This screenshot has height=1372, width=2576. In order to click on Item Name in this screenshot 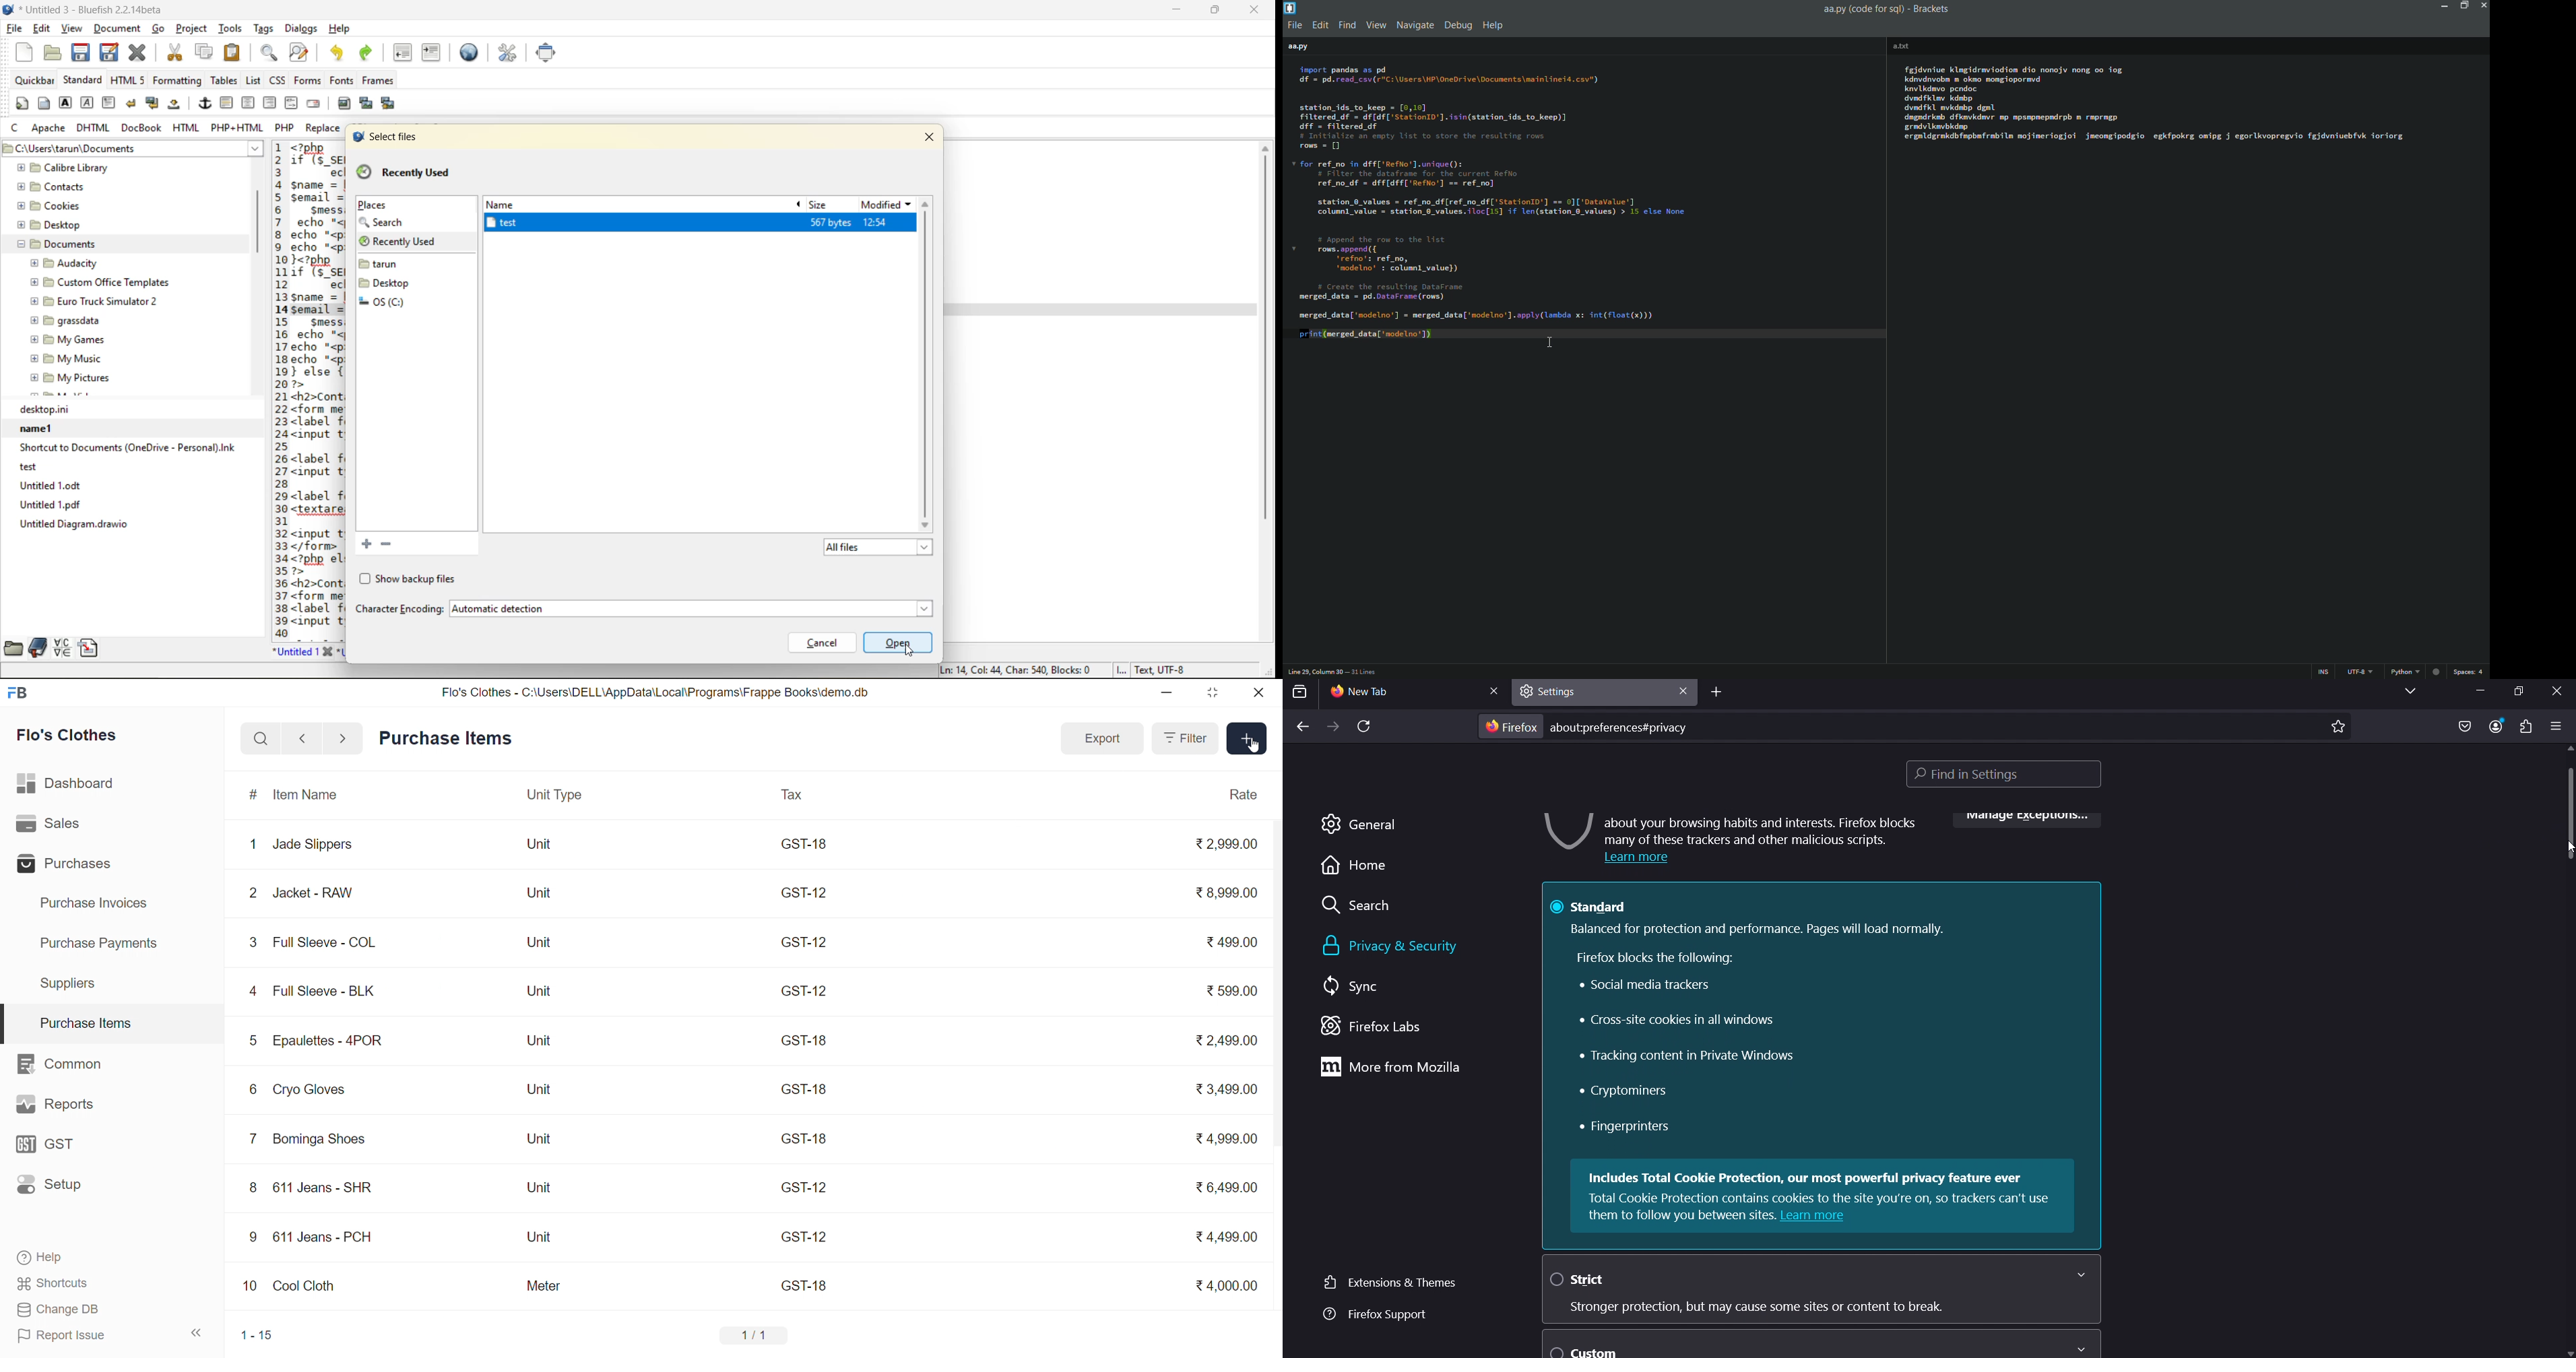, I will do `click(313, 795)`.